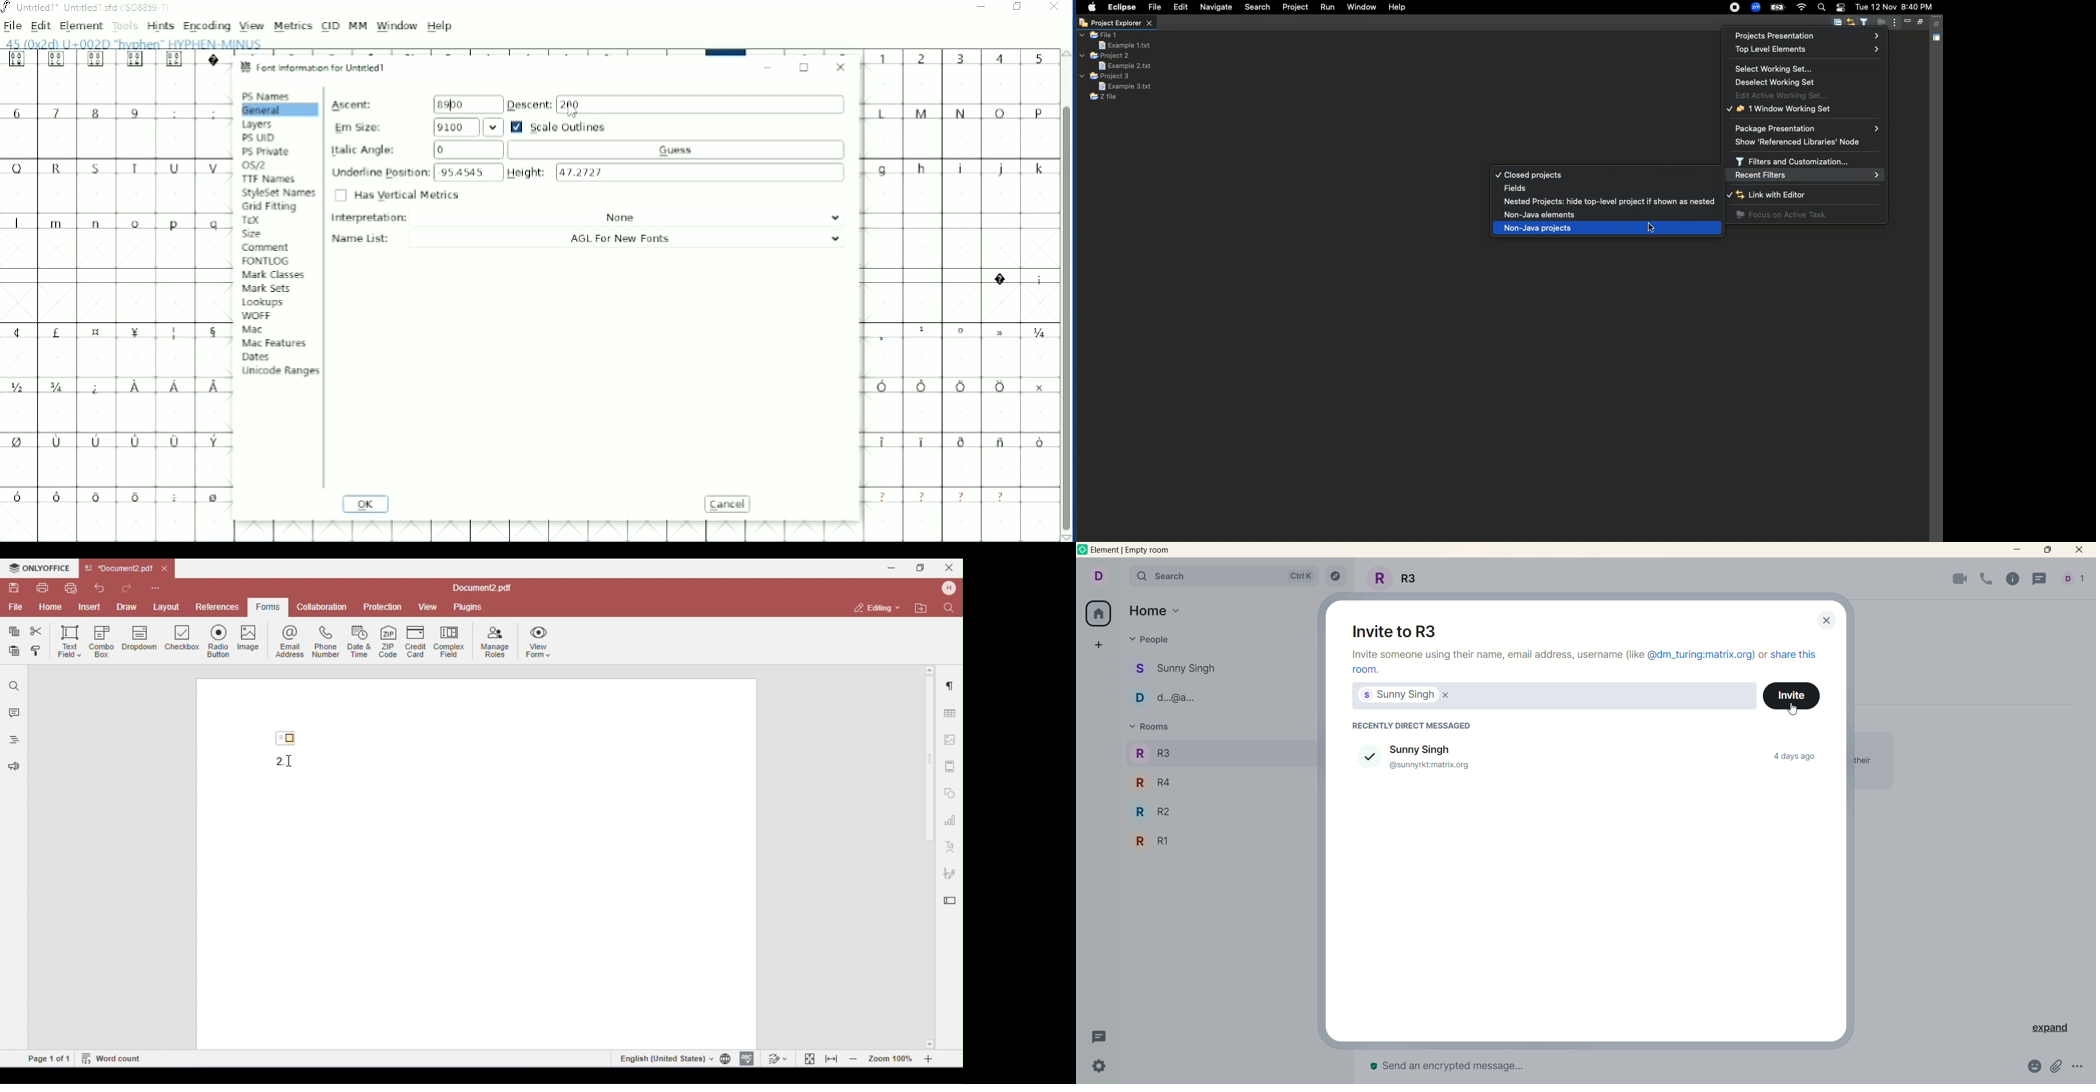  What do you see at coordinates (1154, 782) in the screenshot?
I see `R R4` at bounding box center [1154, 782].